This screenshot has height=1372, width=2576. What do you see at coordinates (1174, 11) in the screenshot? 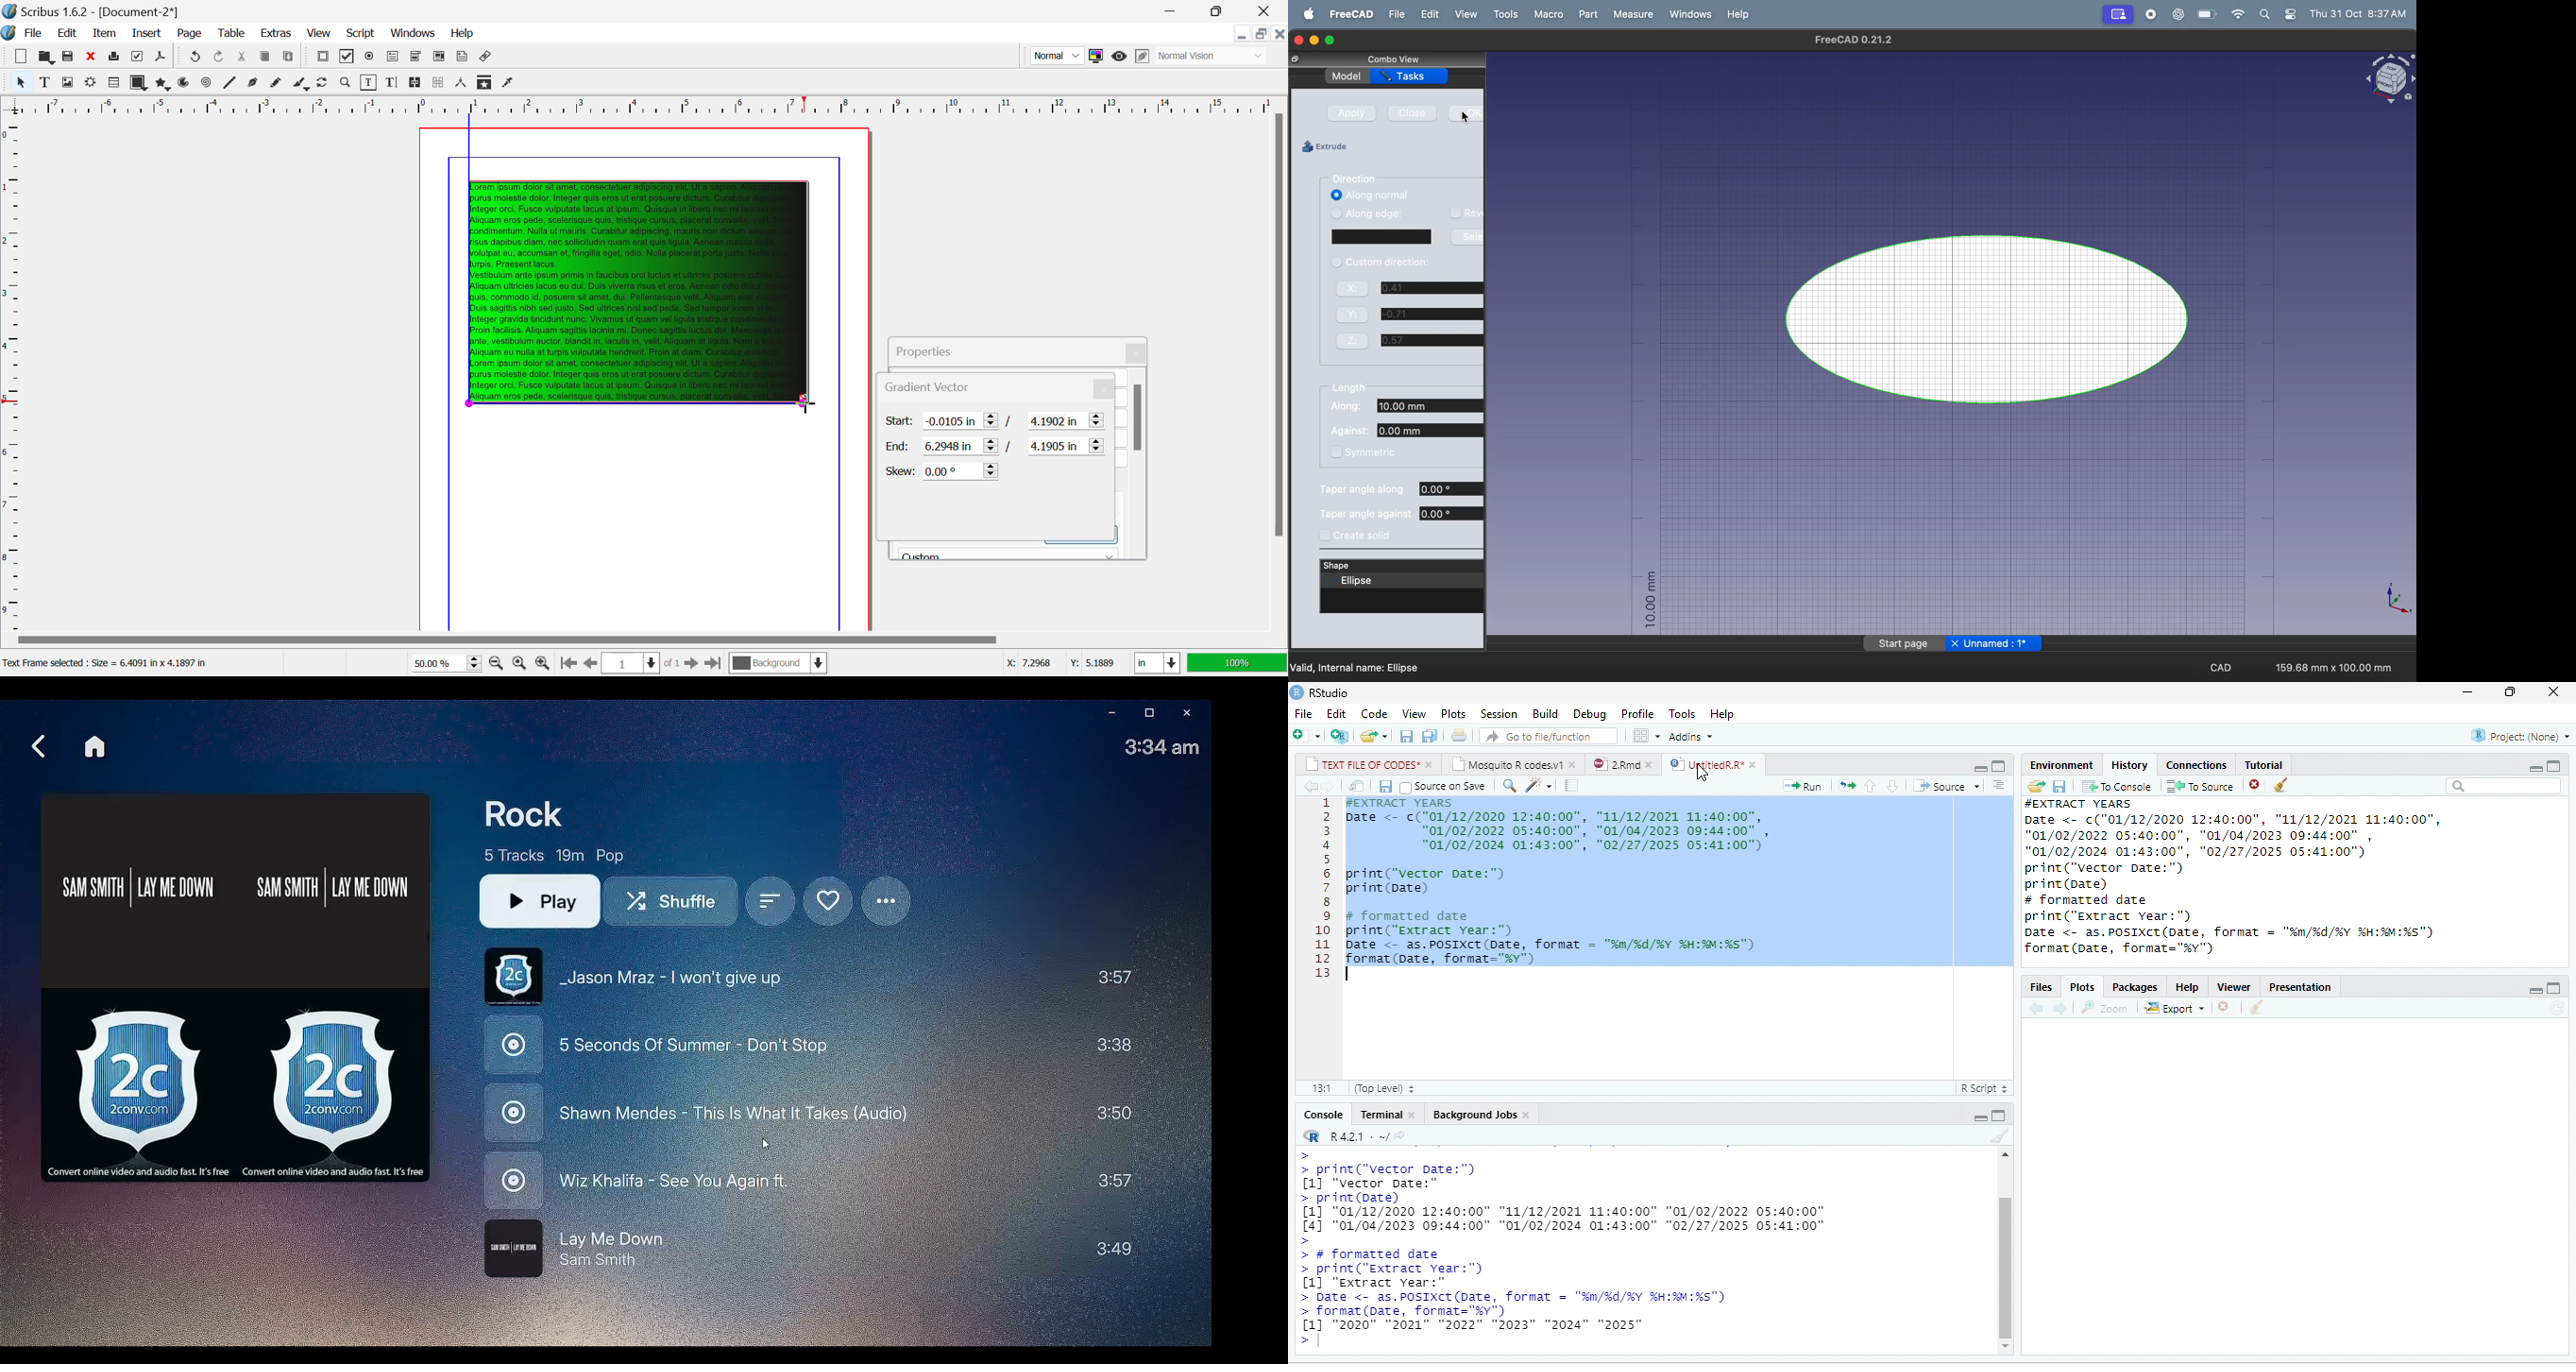
I see `Restore Down` at bounding box center [1174, 11].